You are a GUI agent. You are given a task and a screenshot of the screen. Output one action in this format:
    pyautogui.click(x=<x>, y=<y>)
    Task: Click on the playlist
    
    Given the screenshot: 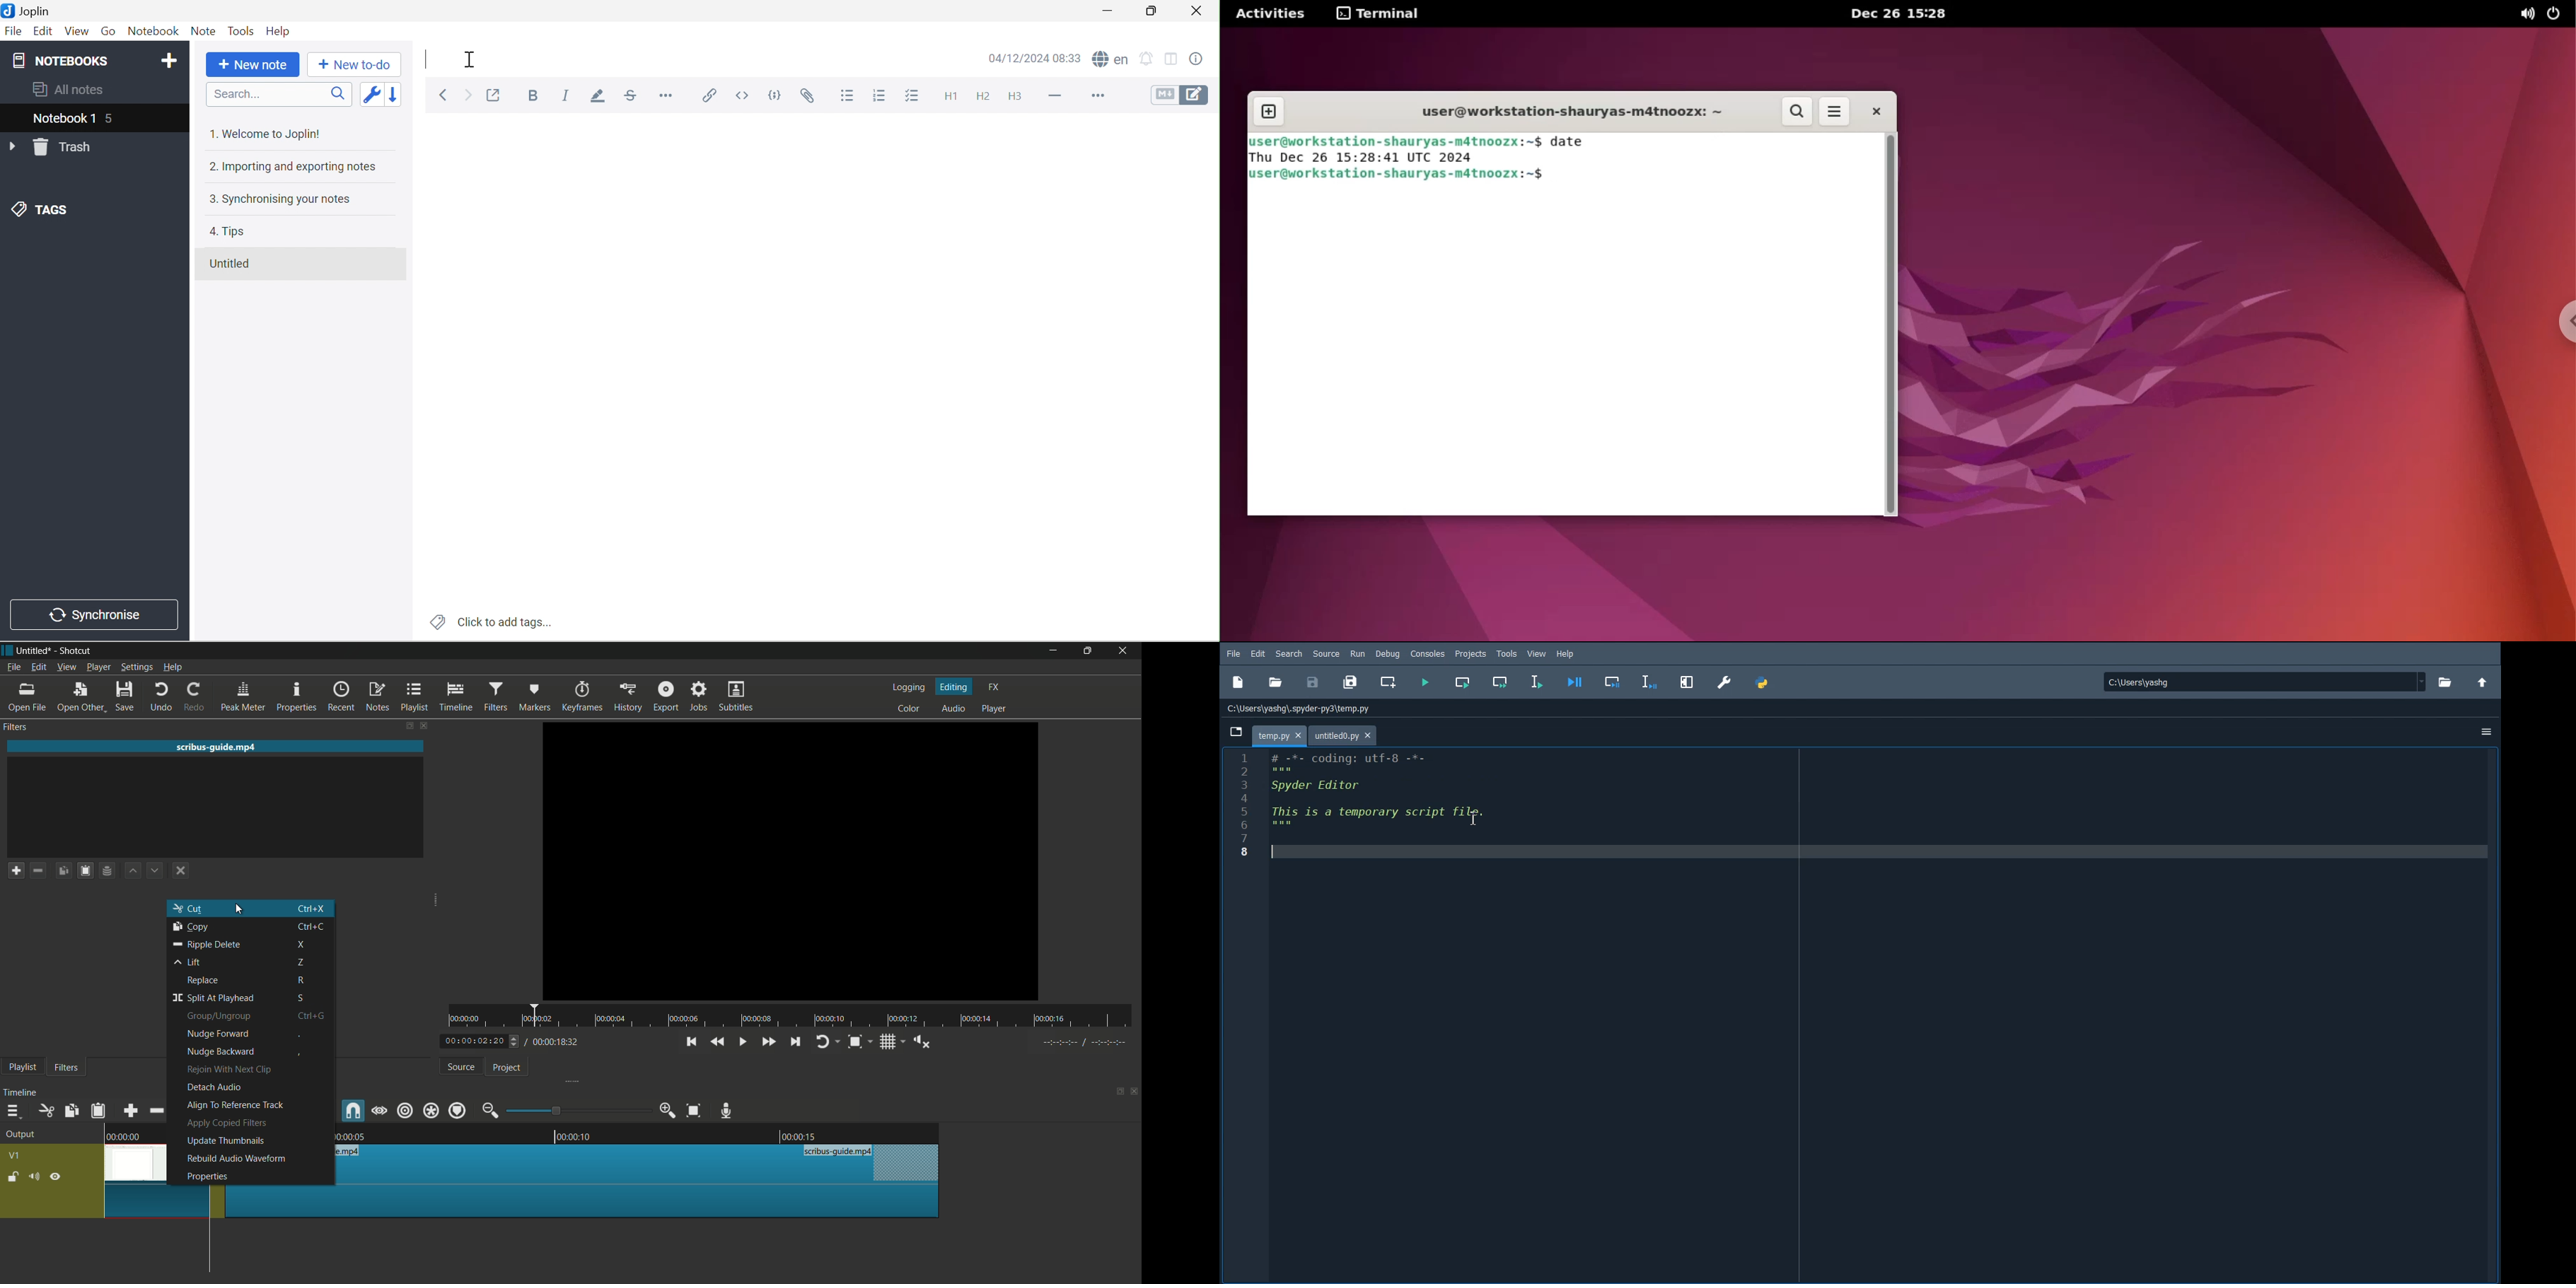 What is the action you would take?
    pyautogui.click(x=20, y=1068)
    